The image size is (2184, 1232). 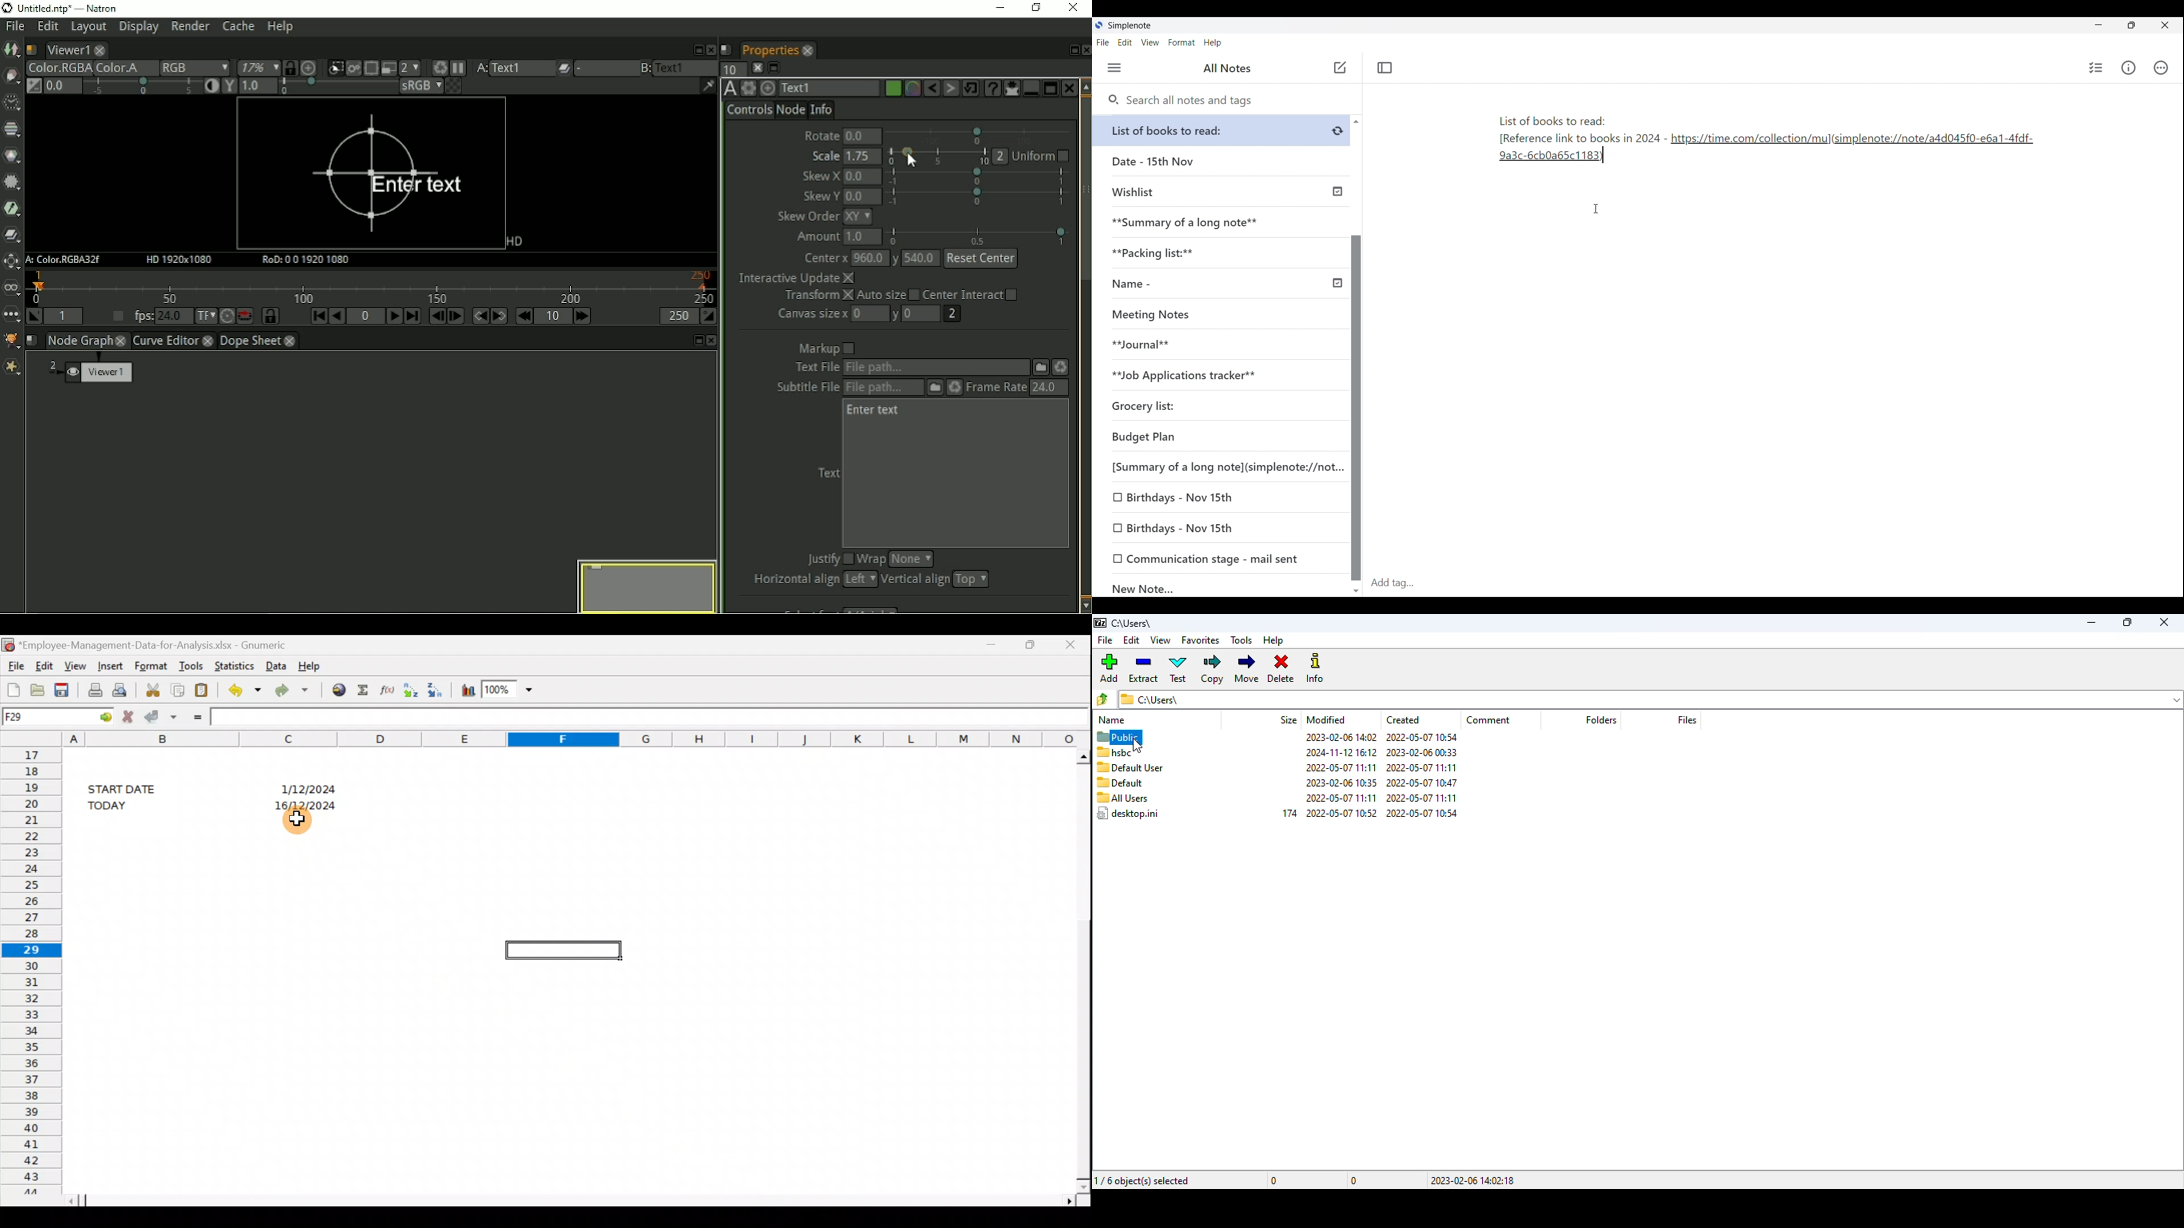 What do you see at coordinates (2128, 26) in the screenshot?
I see `Resize` at bounding box center [2128, 26].